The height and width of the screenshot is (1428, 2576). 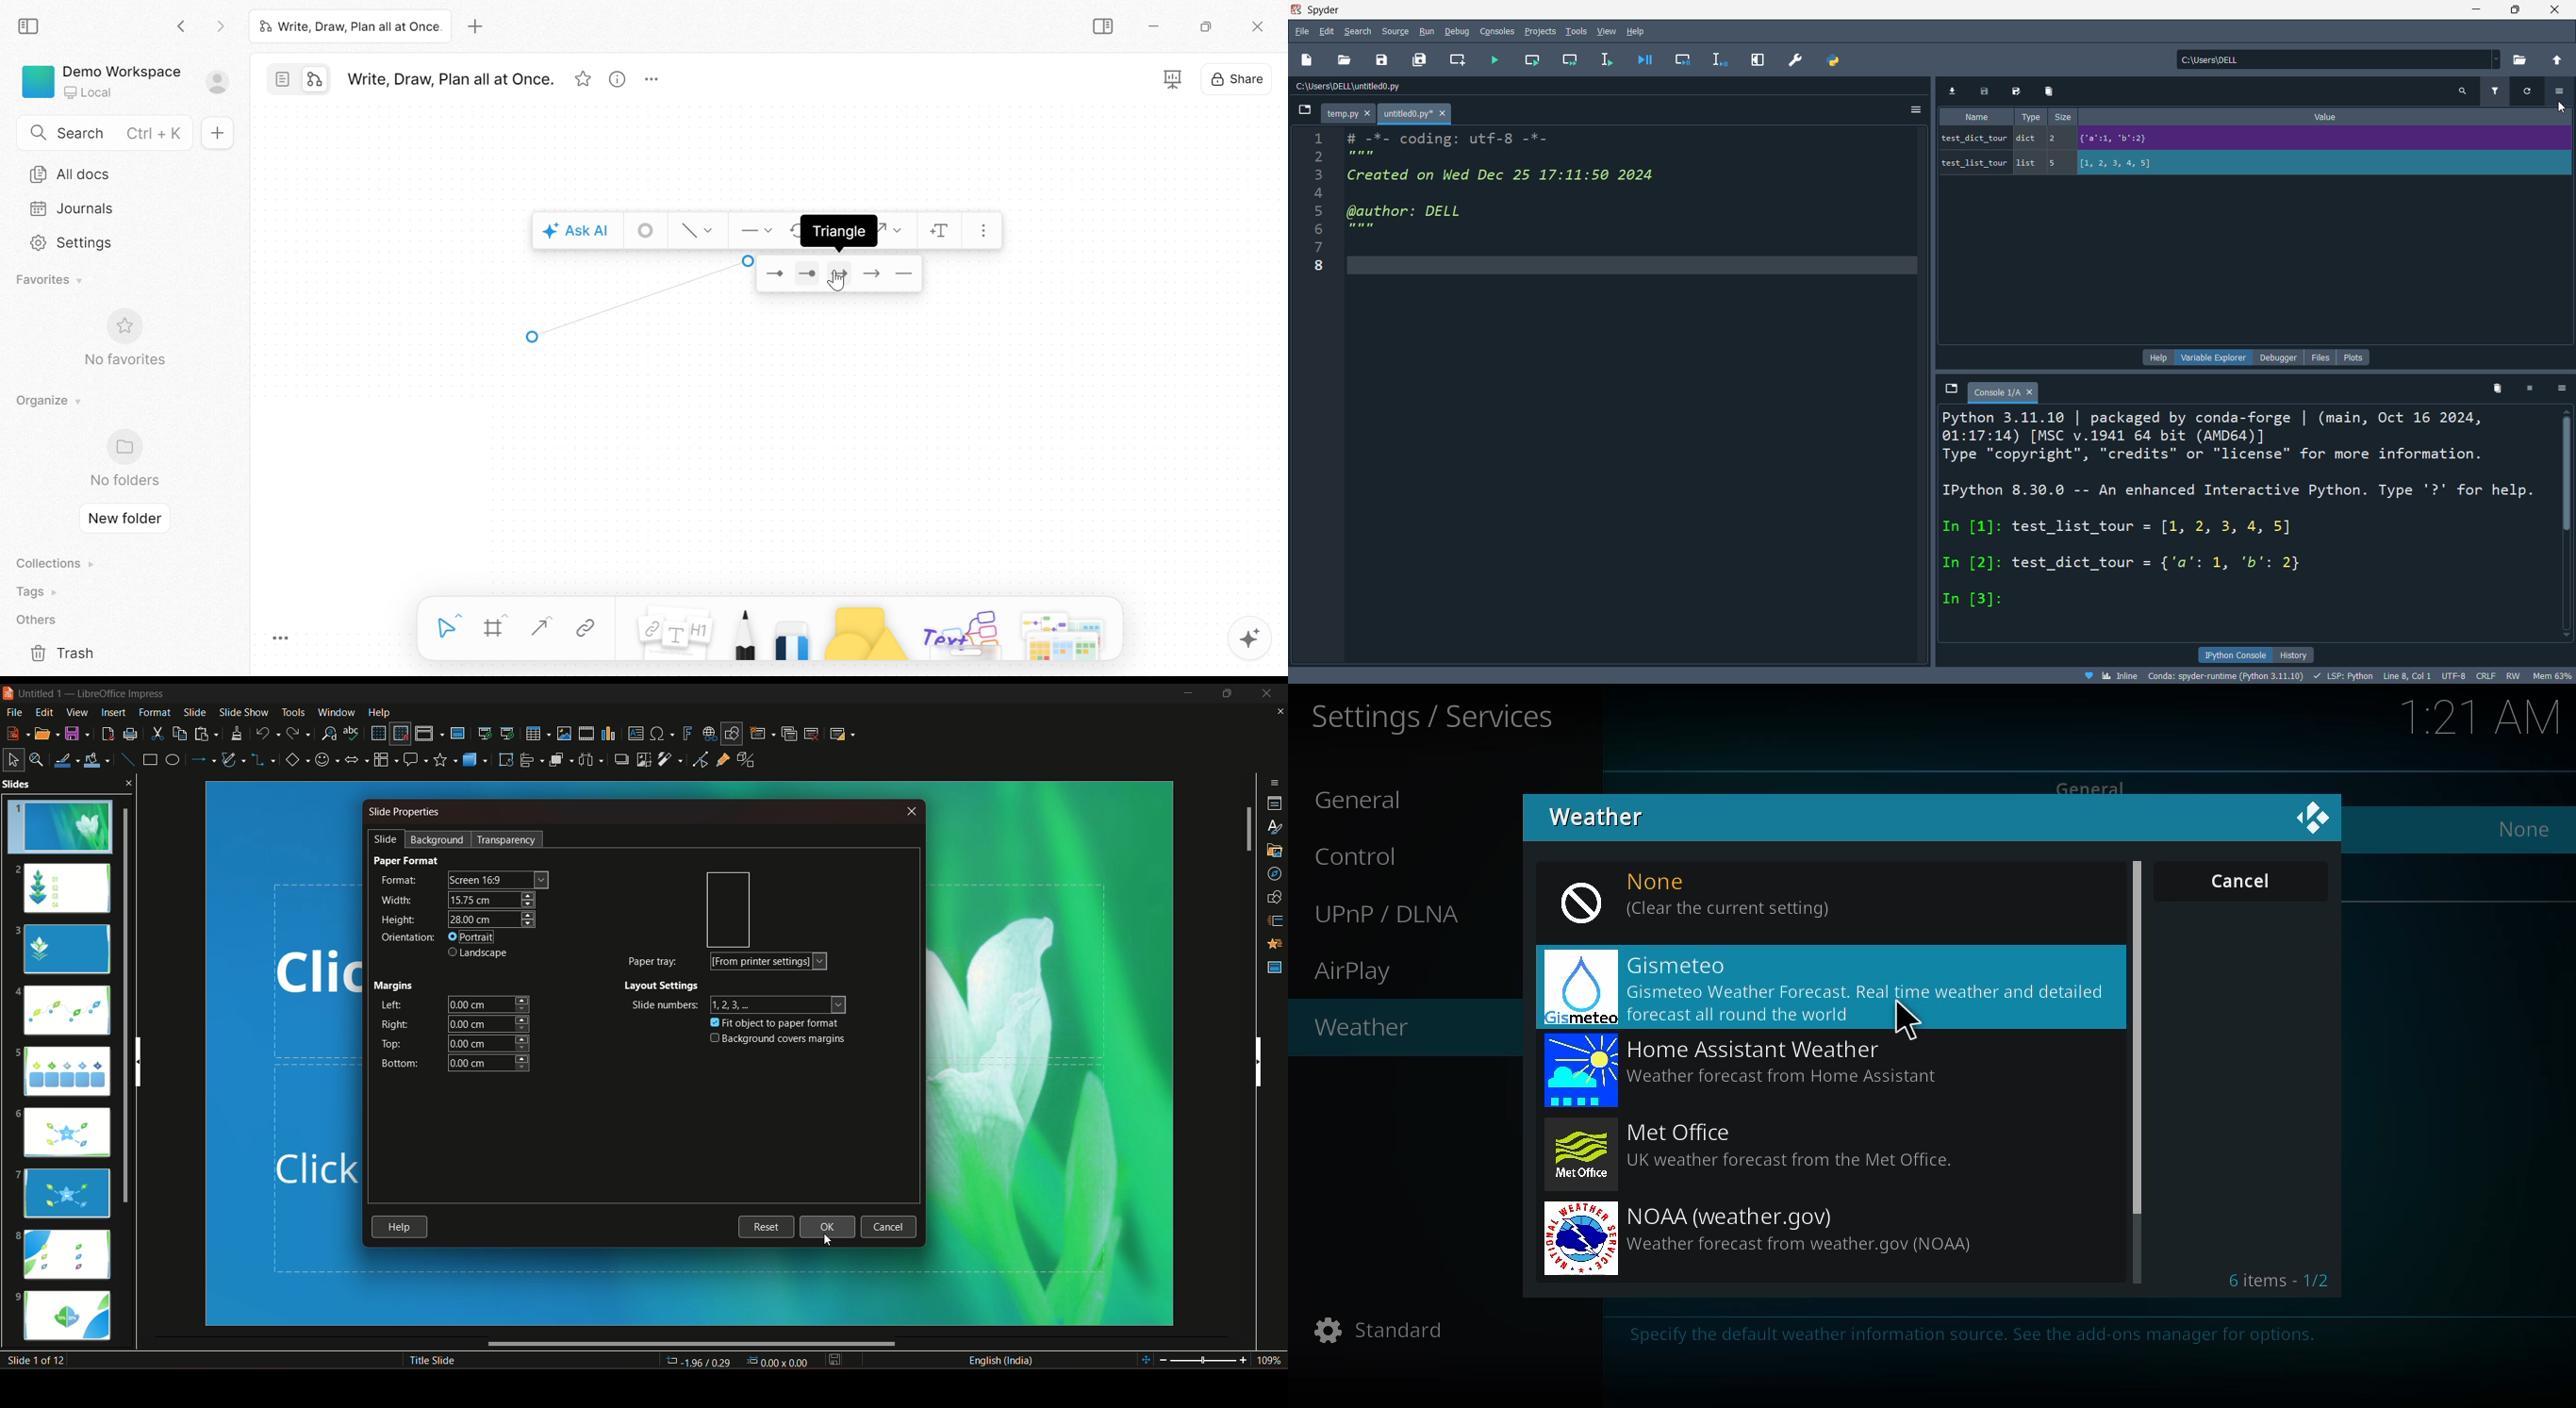 What do you see at coordinates (382, 839) in the screenshot?
I see `slide` at bounding box center [382, 839].